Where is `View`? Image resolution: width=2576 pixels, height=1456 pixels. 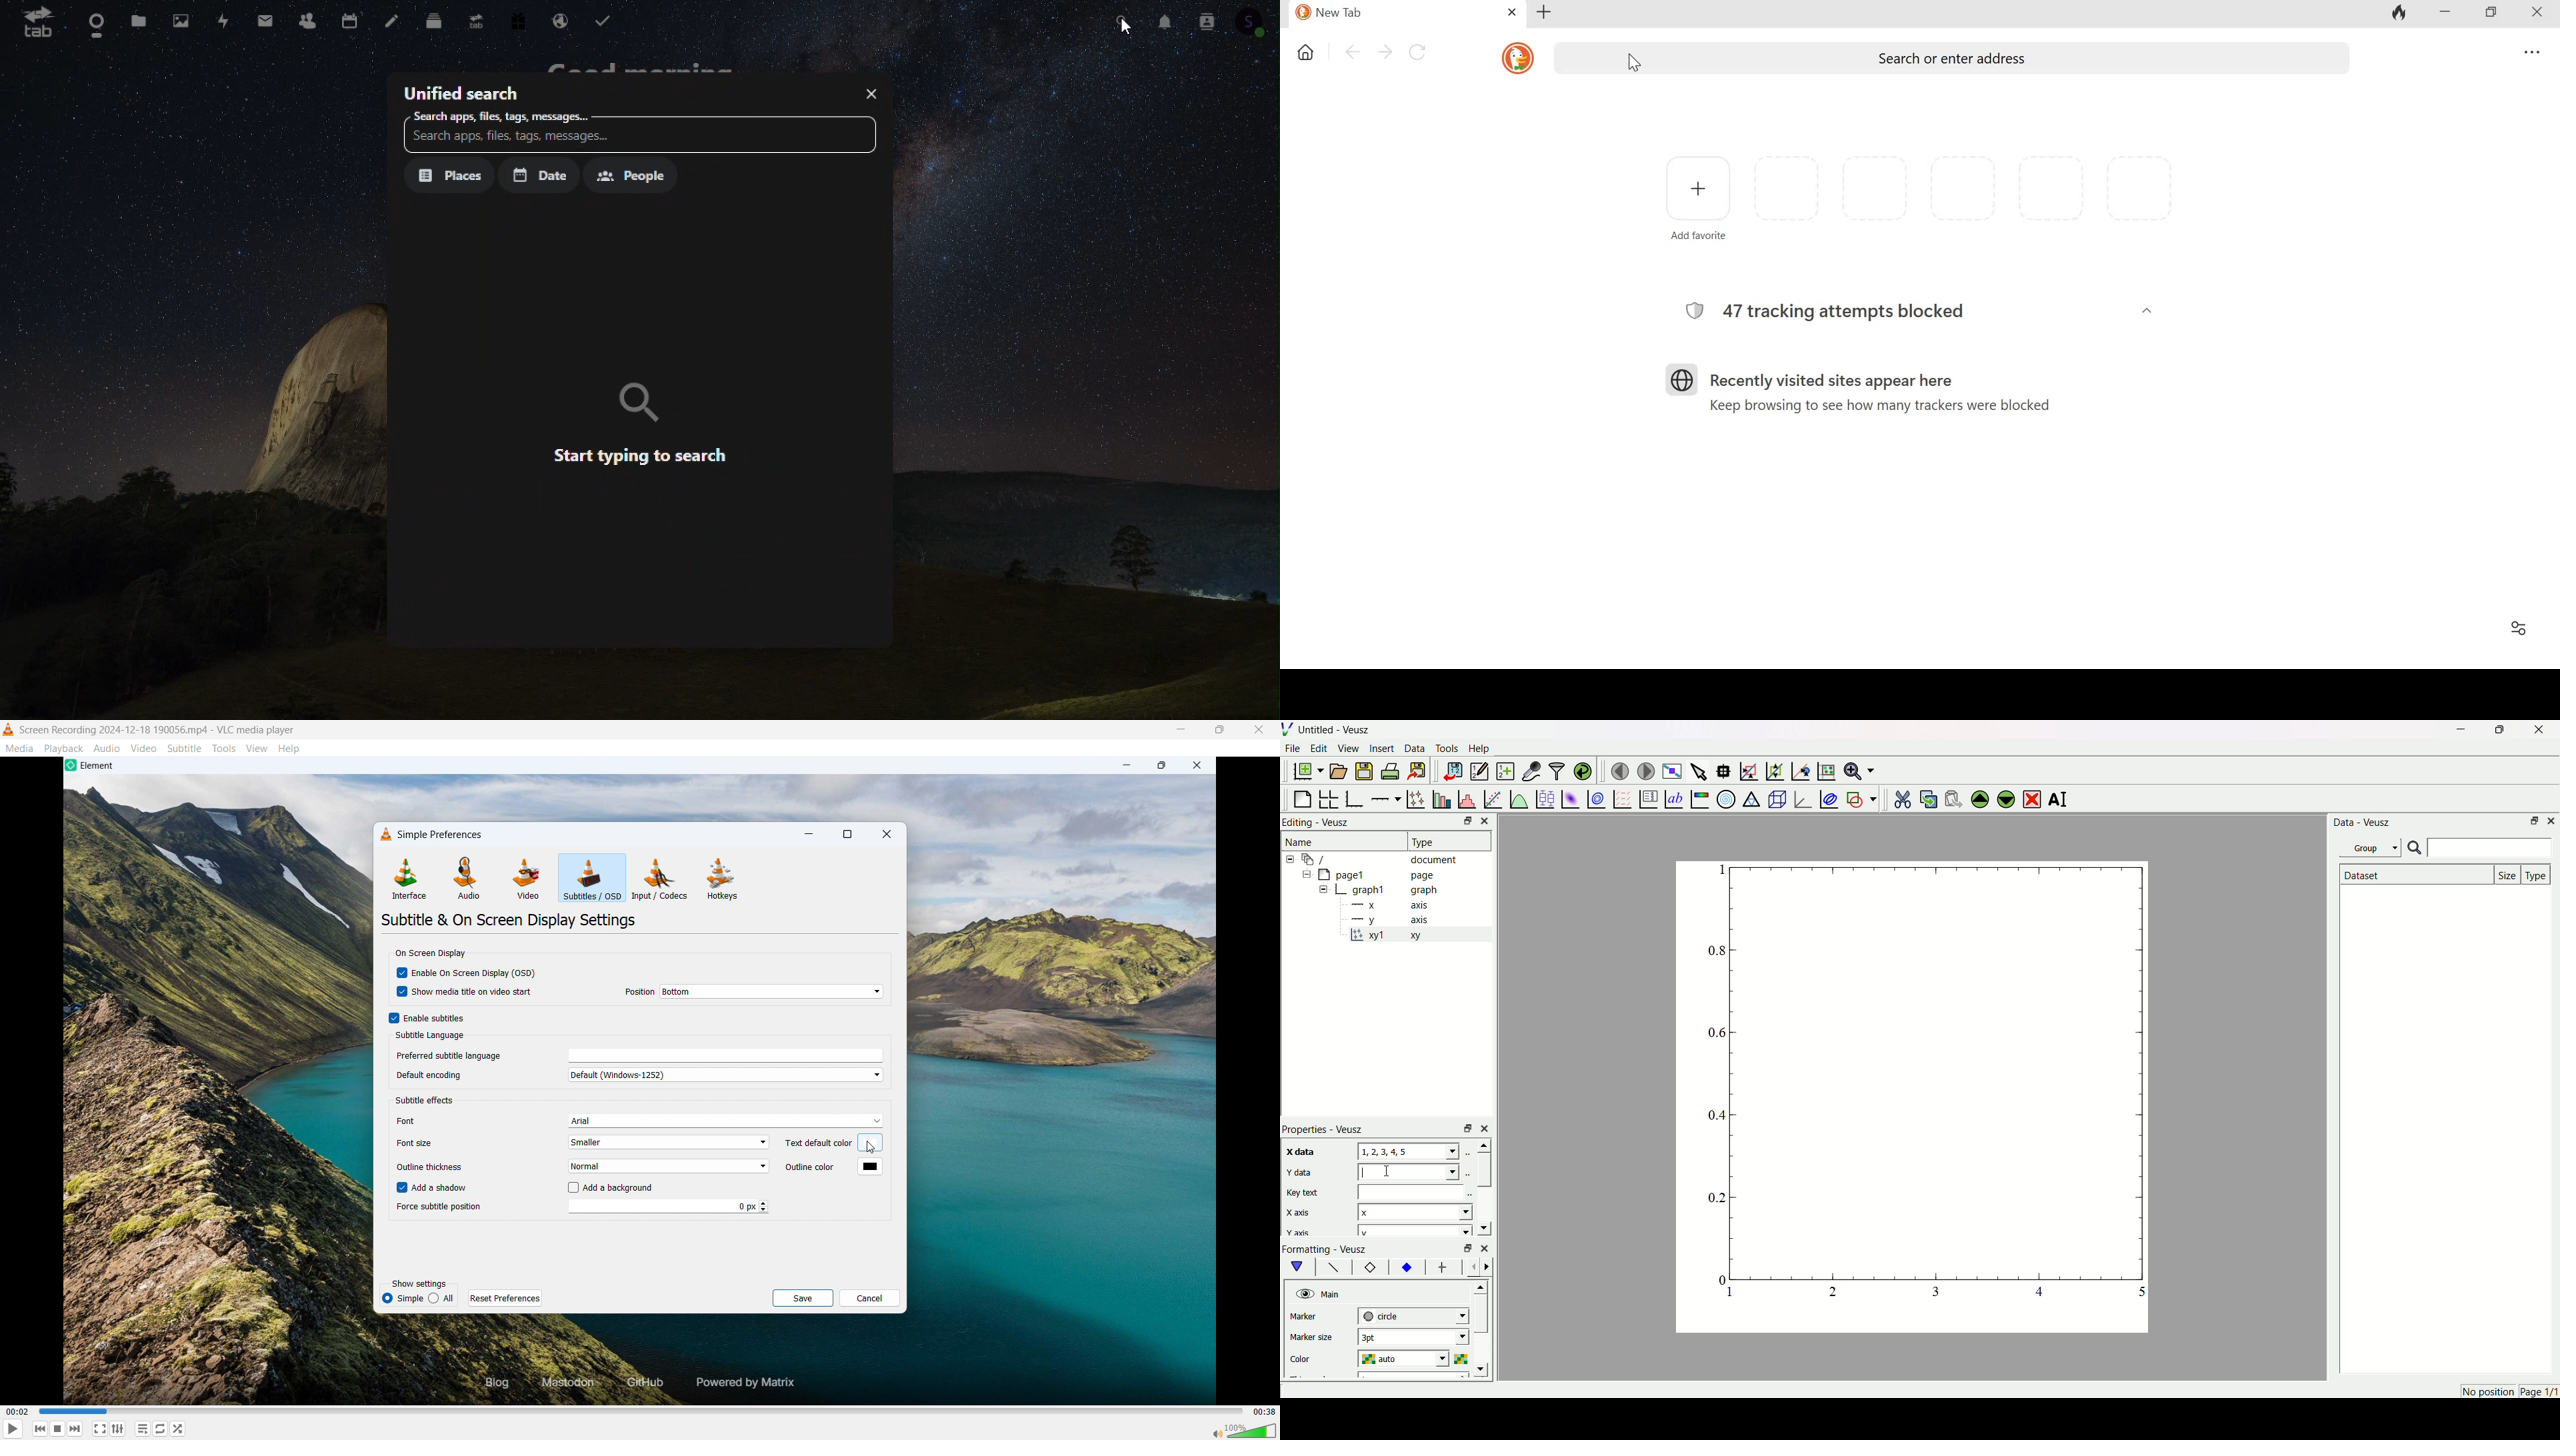 View is located at coordinates (1349, 749).